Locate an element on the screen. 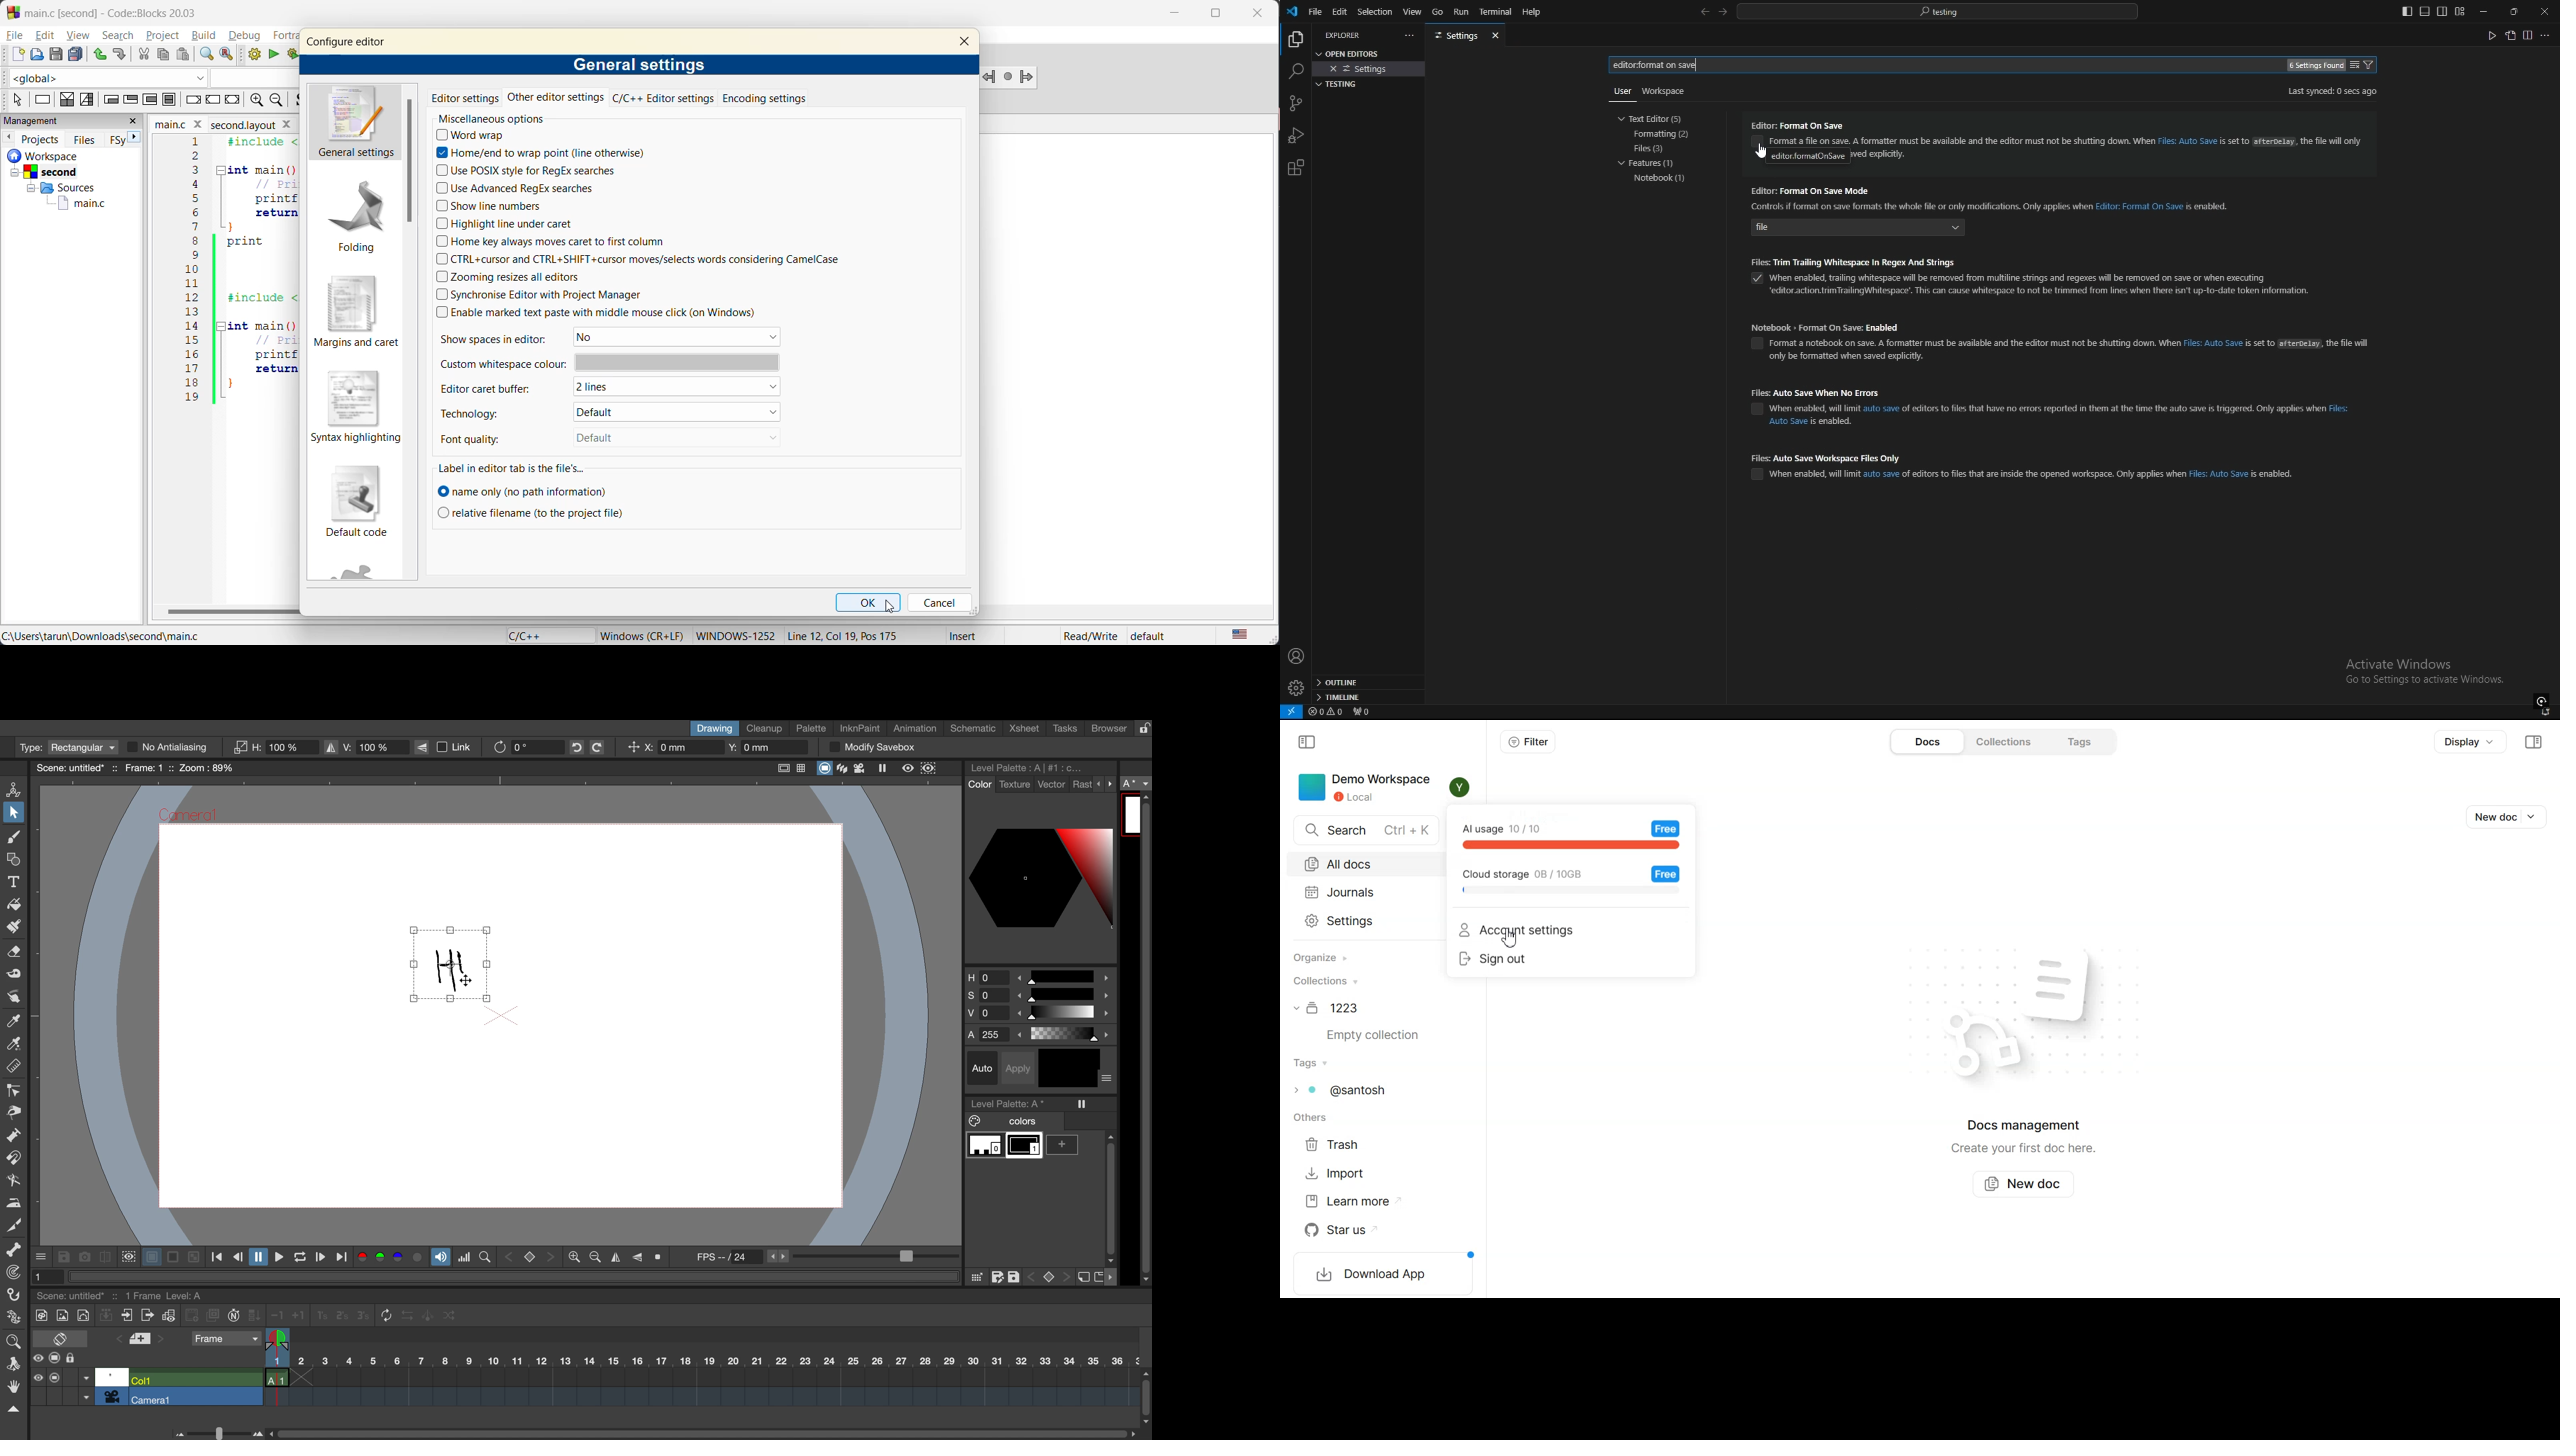 The image size is (2576, 1456). folding is located at coordinates (357, 214).